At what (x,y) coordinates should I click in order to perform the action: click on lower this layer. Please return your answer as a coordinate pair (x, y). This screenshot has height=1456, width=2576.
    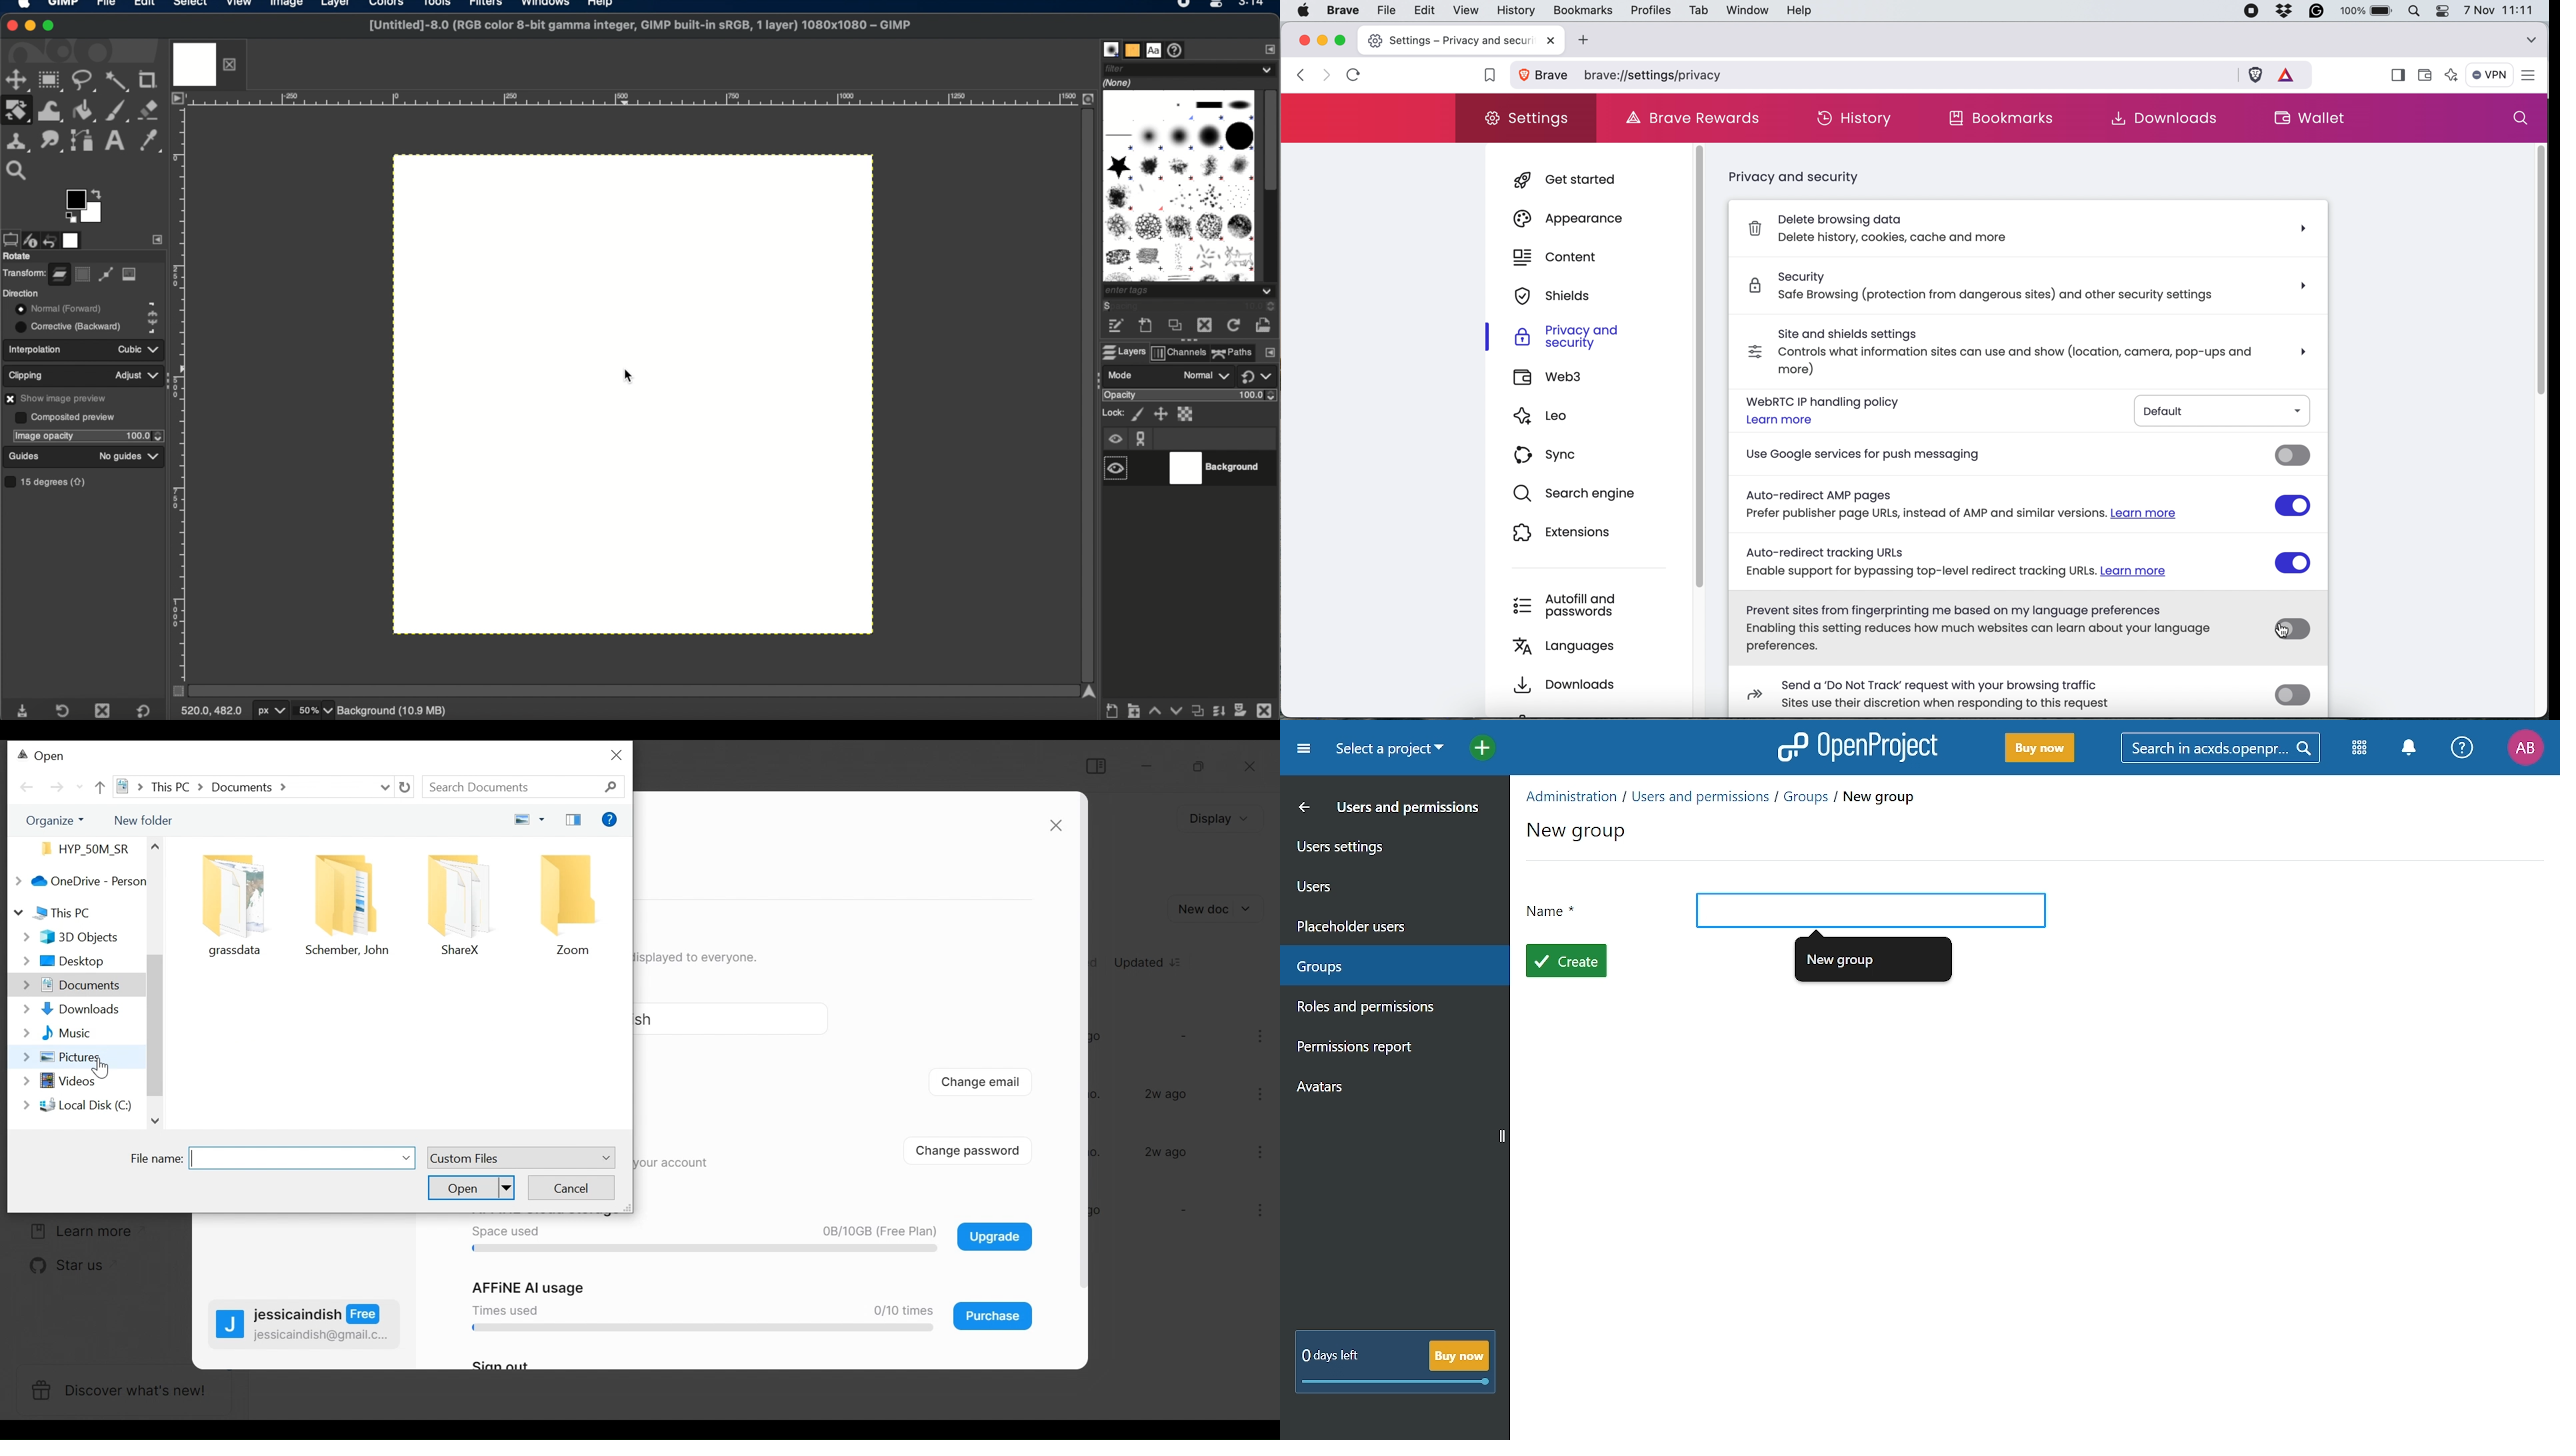
    Looking at the image, I should click on (1175, 710).